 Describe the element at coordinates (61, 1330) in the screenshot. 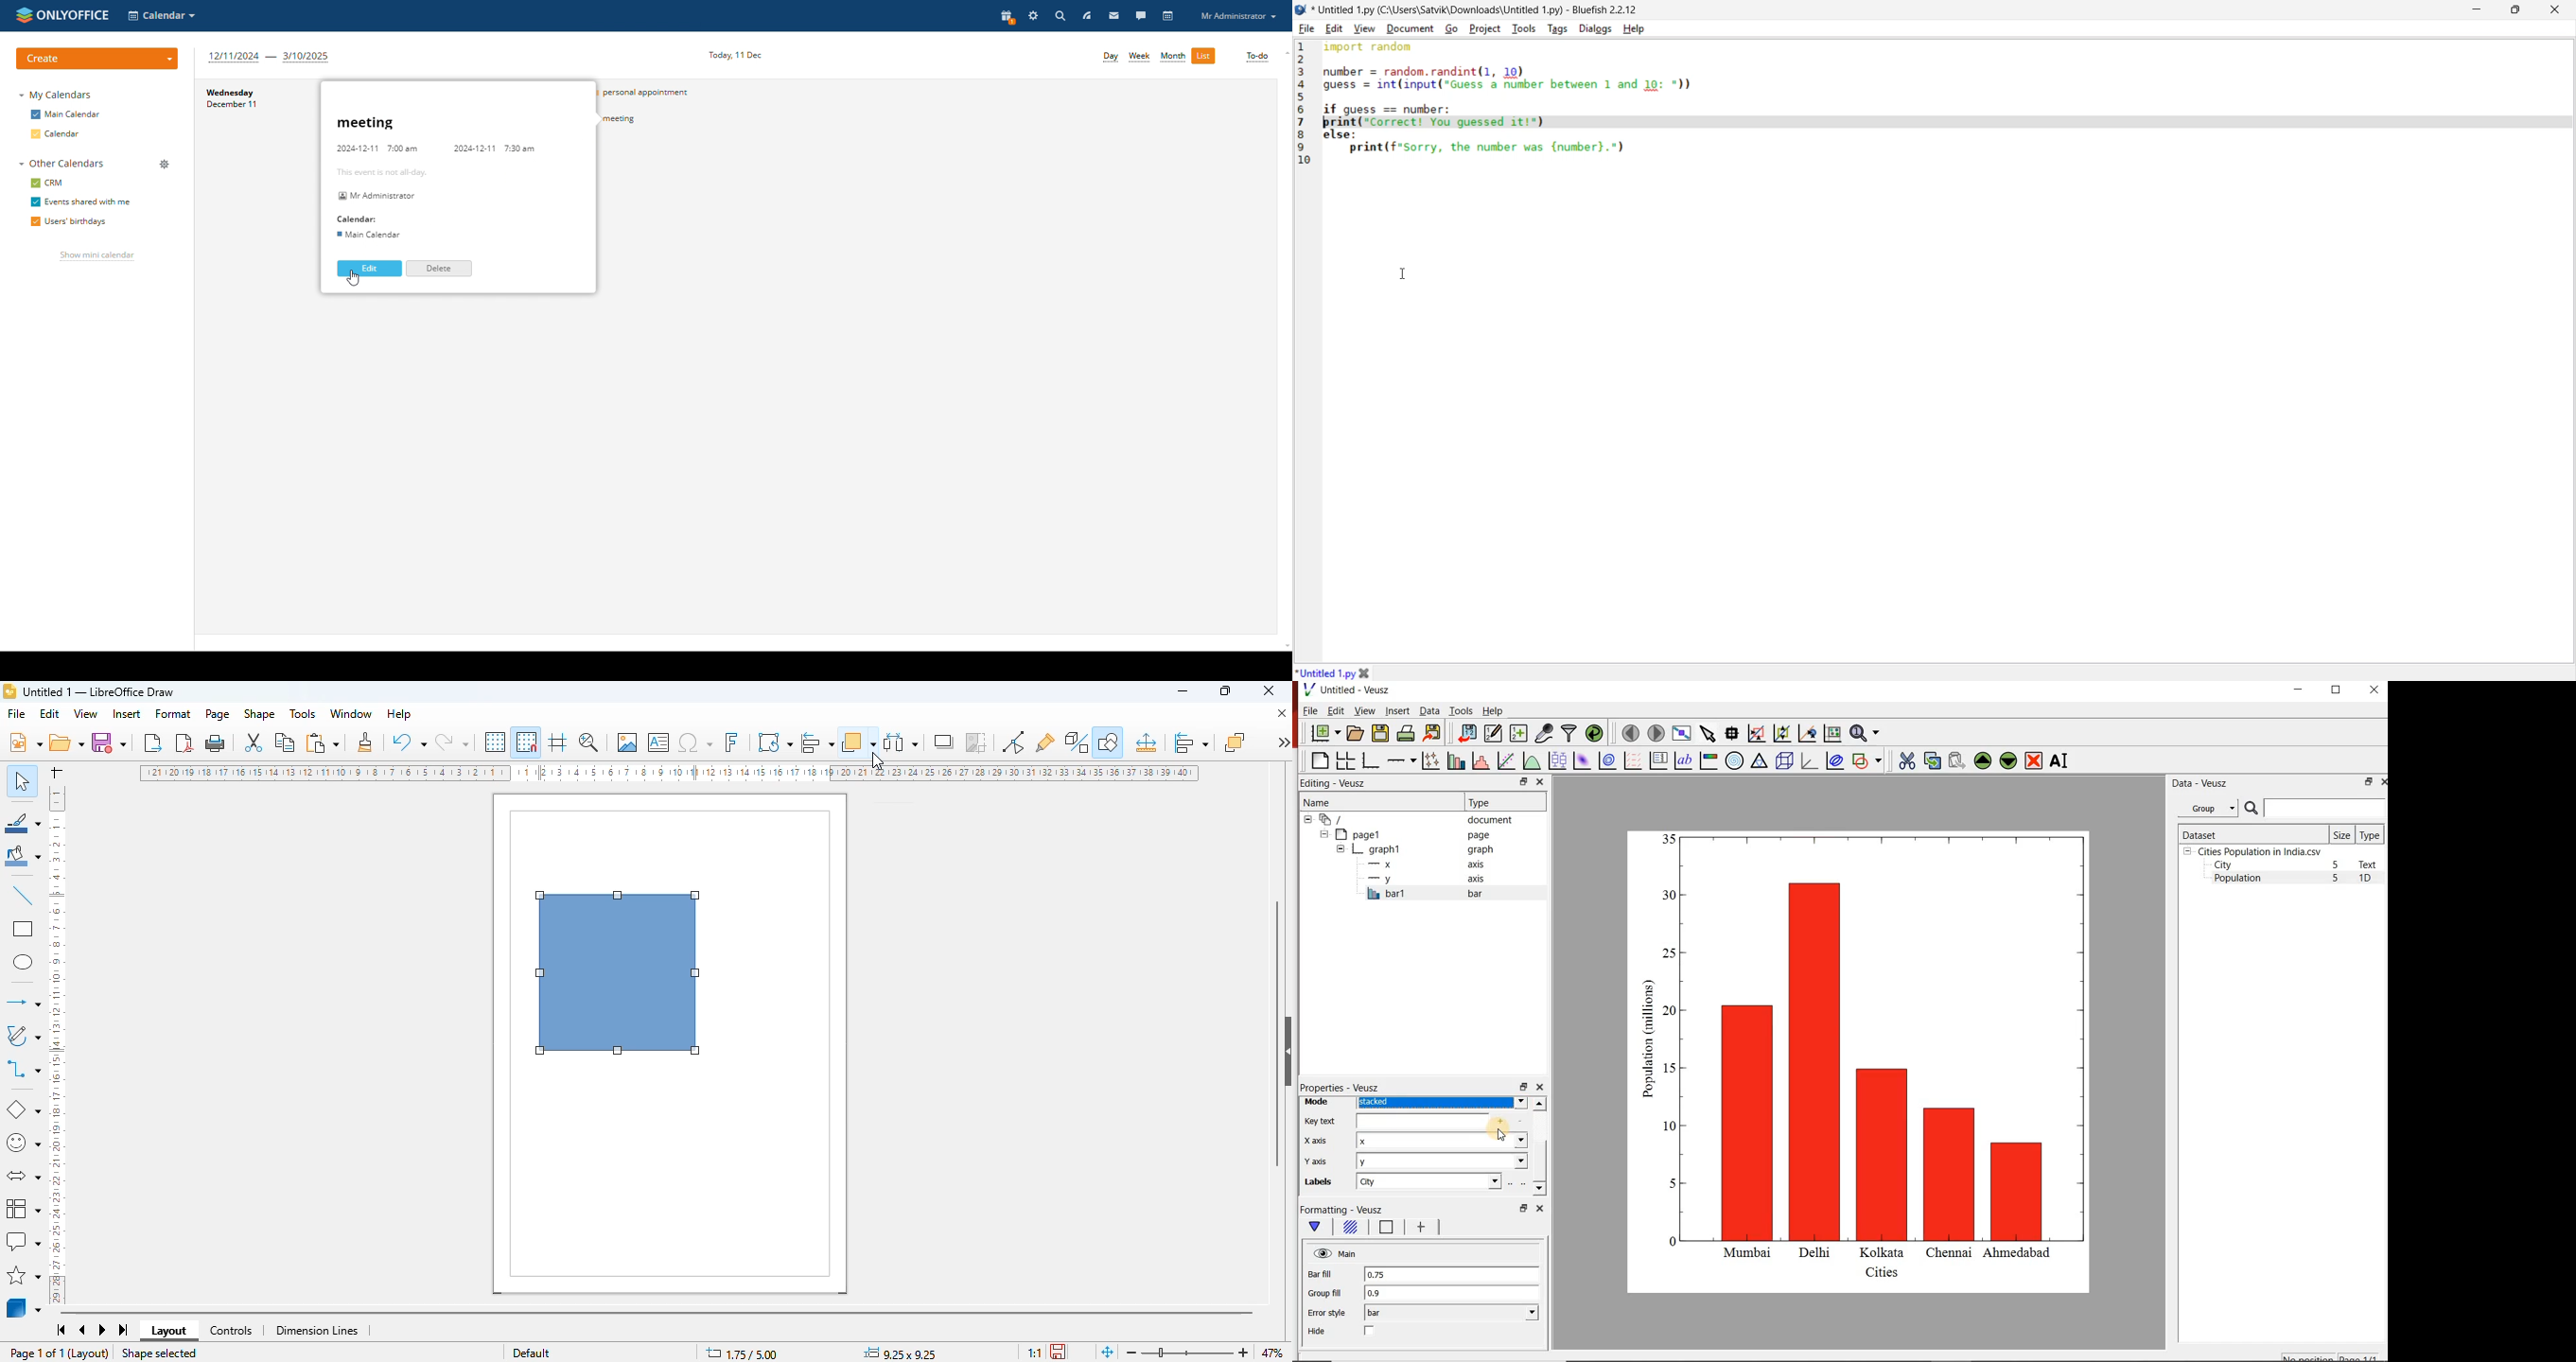

I see `scroll to first sheet` at that location.